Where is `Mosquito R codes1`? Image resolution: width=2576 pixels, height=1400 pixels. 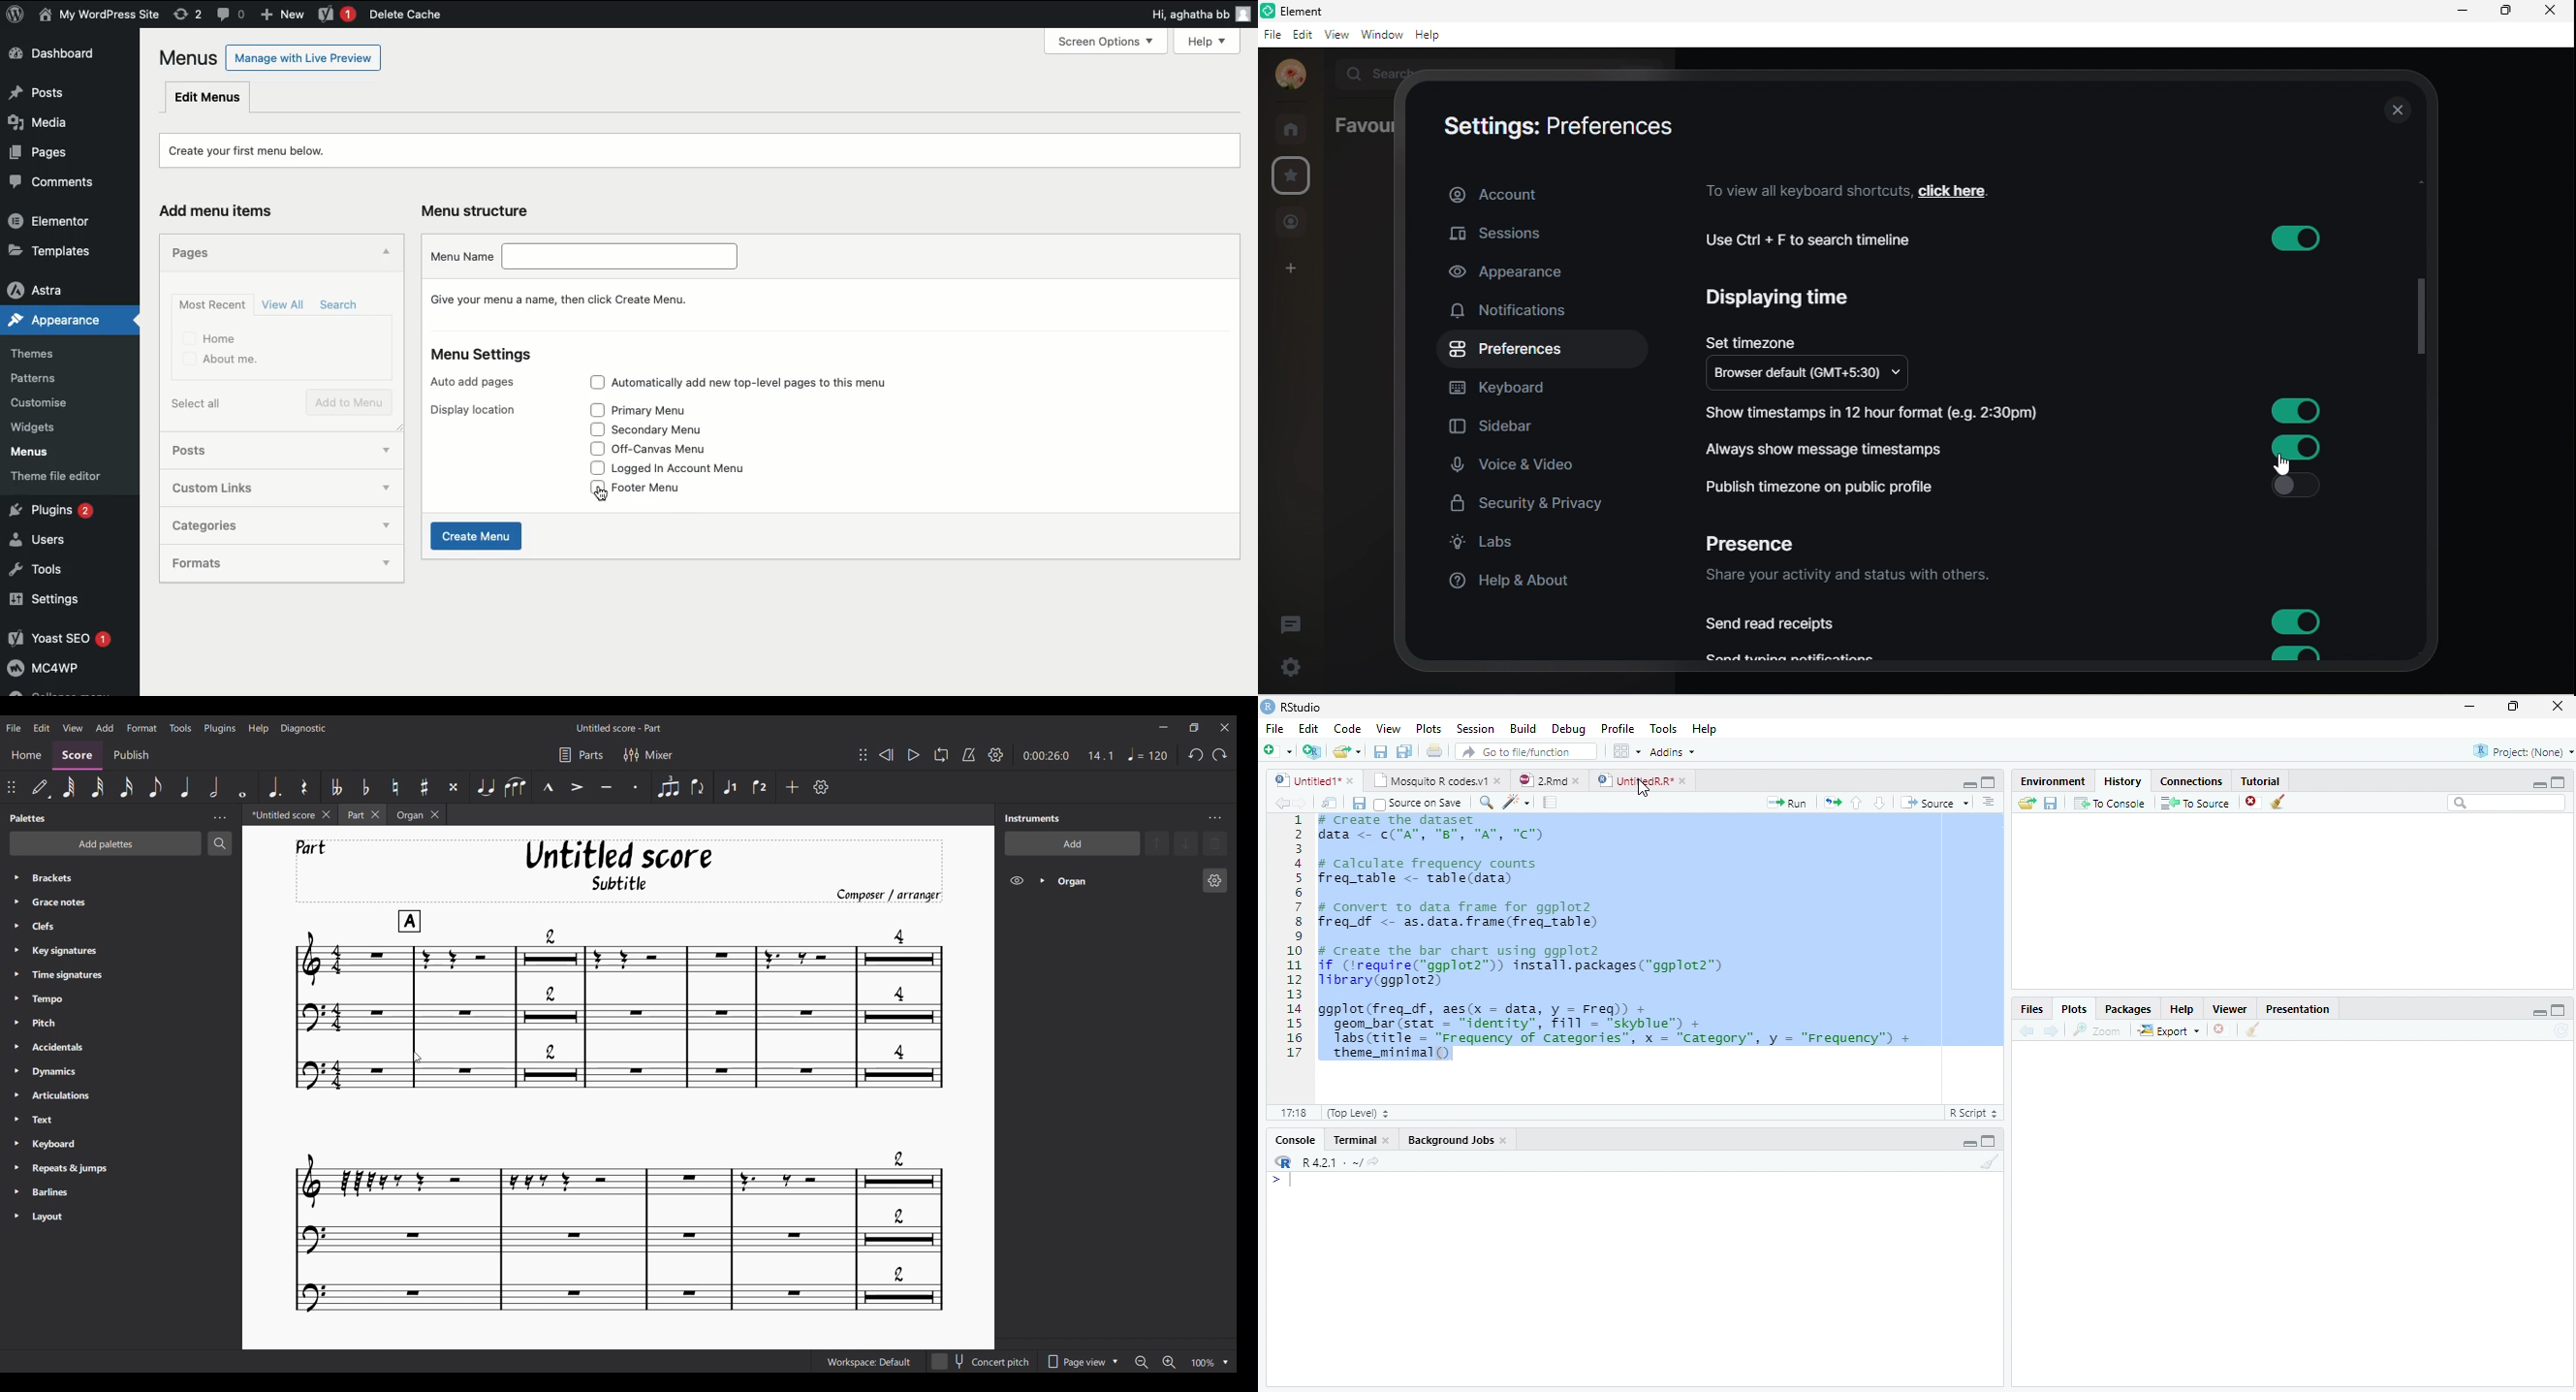 Mosquito R codes1 is located at coordinates (1436, 783).